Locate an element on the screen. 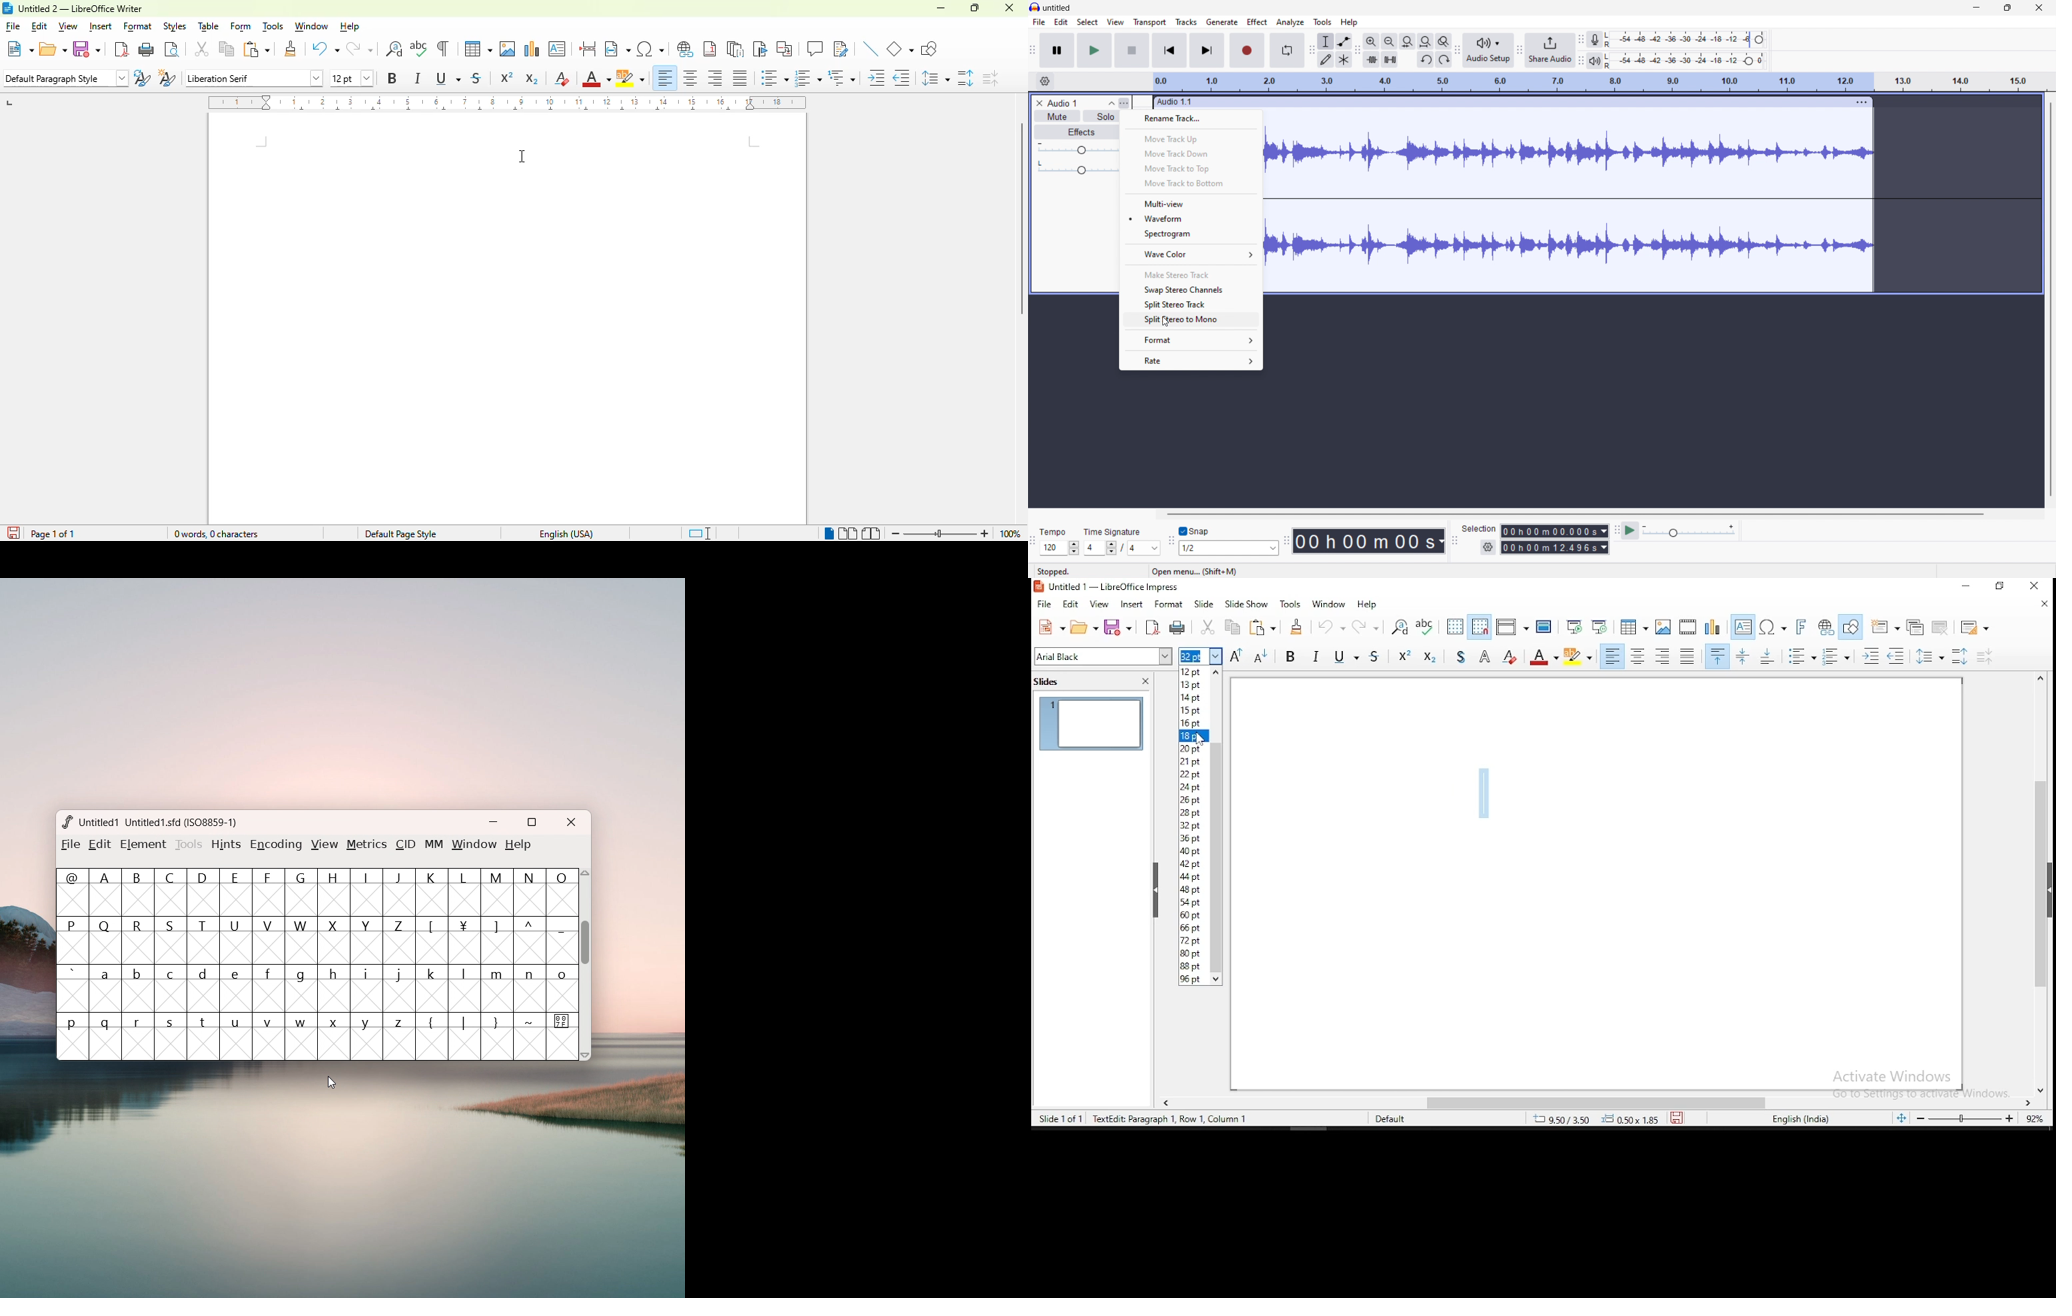  horizontal scrollbar is located at coordinates (1574, 514).